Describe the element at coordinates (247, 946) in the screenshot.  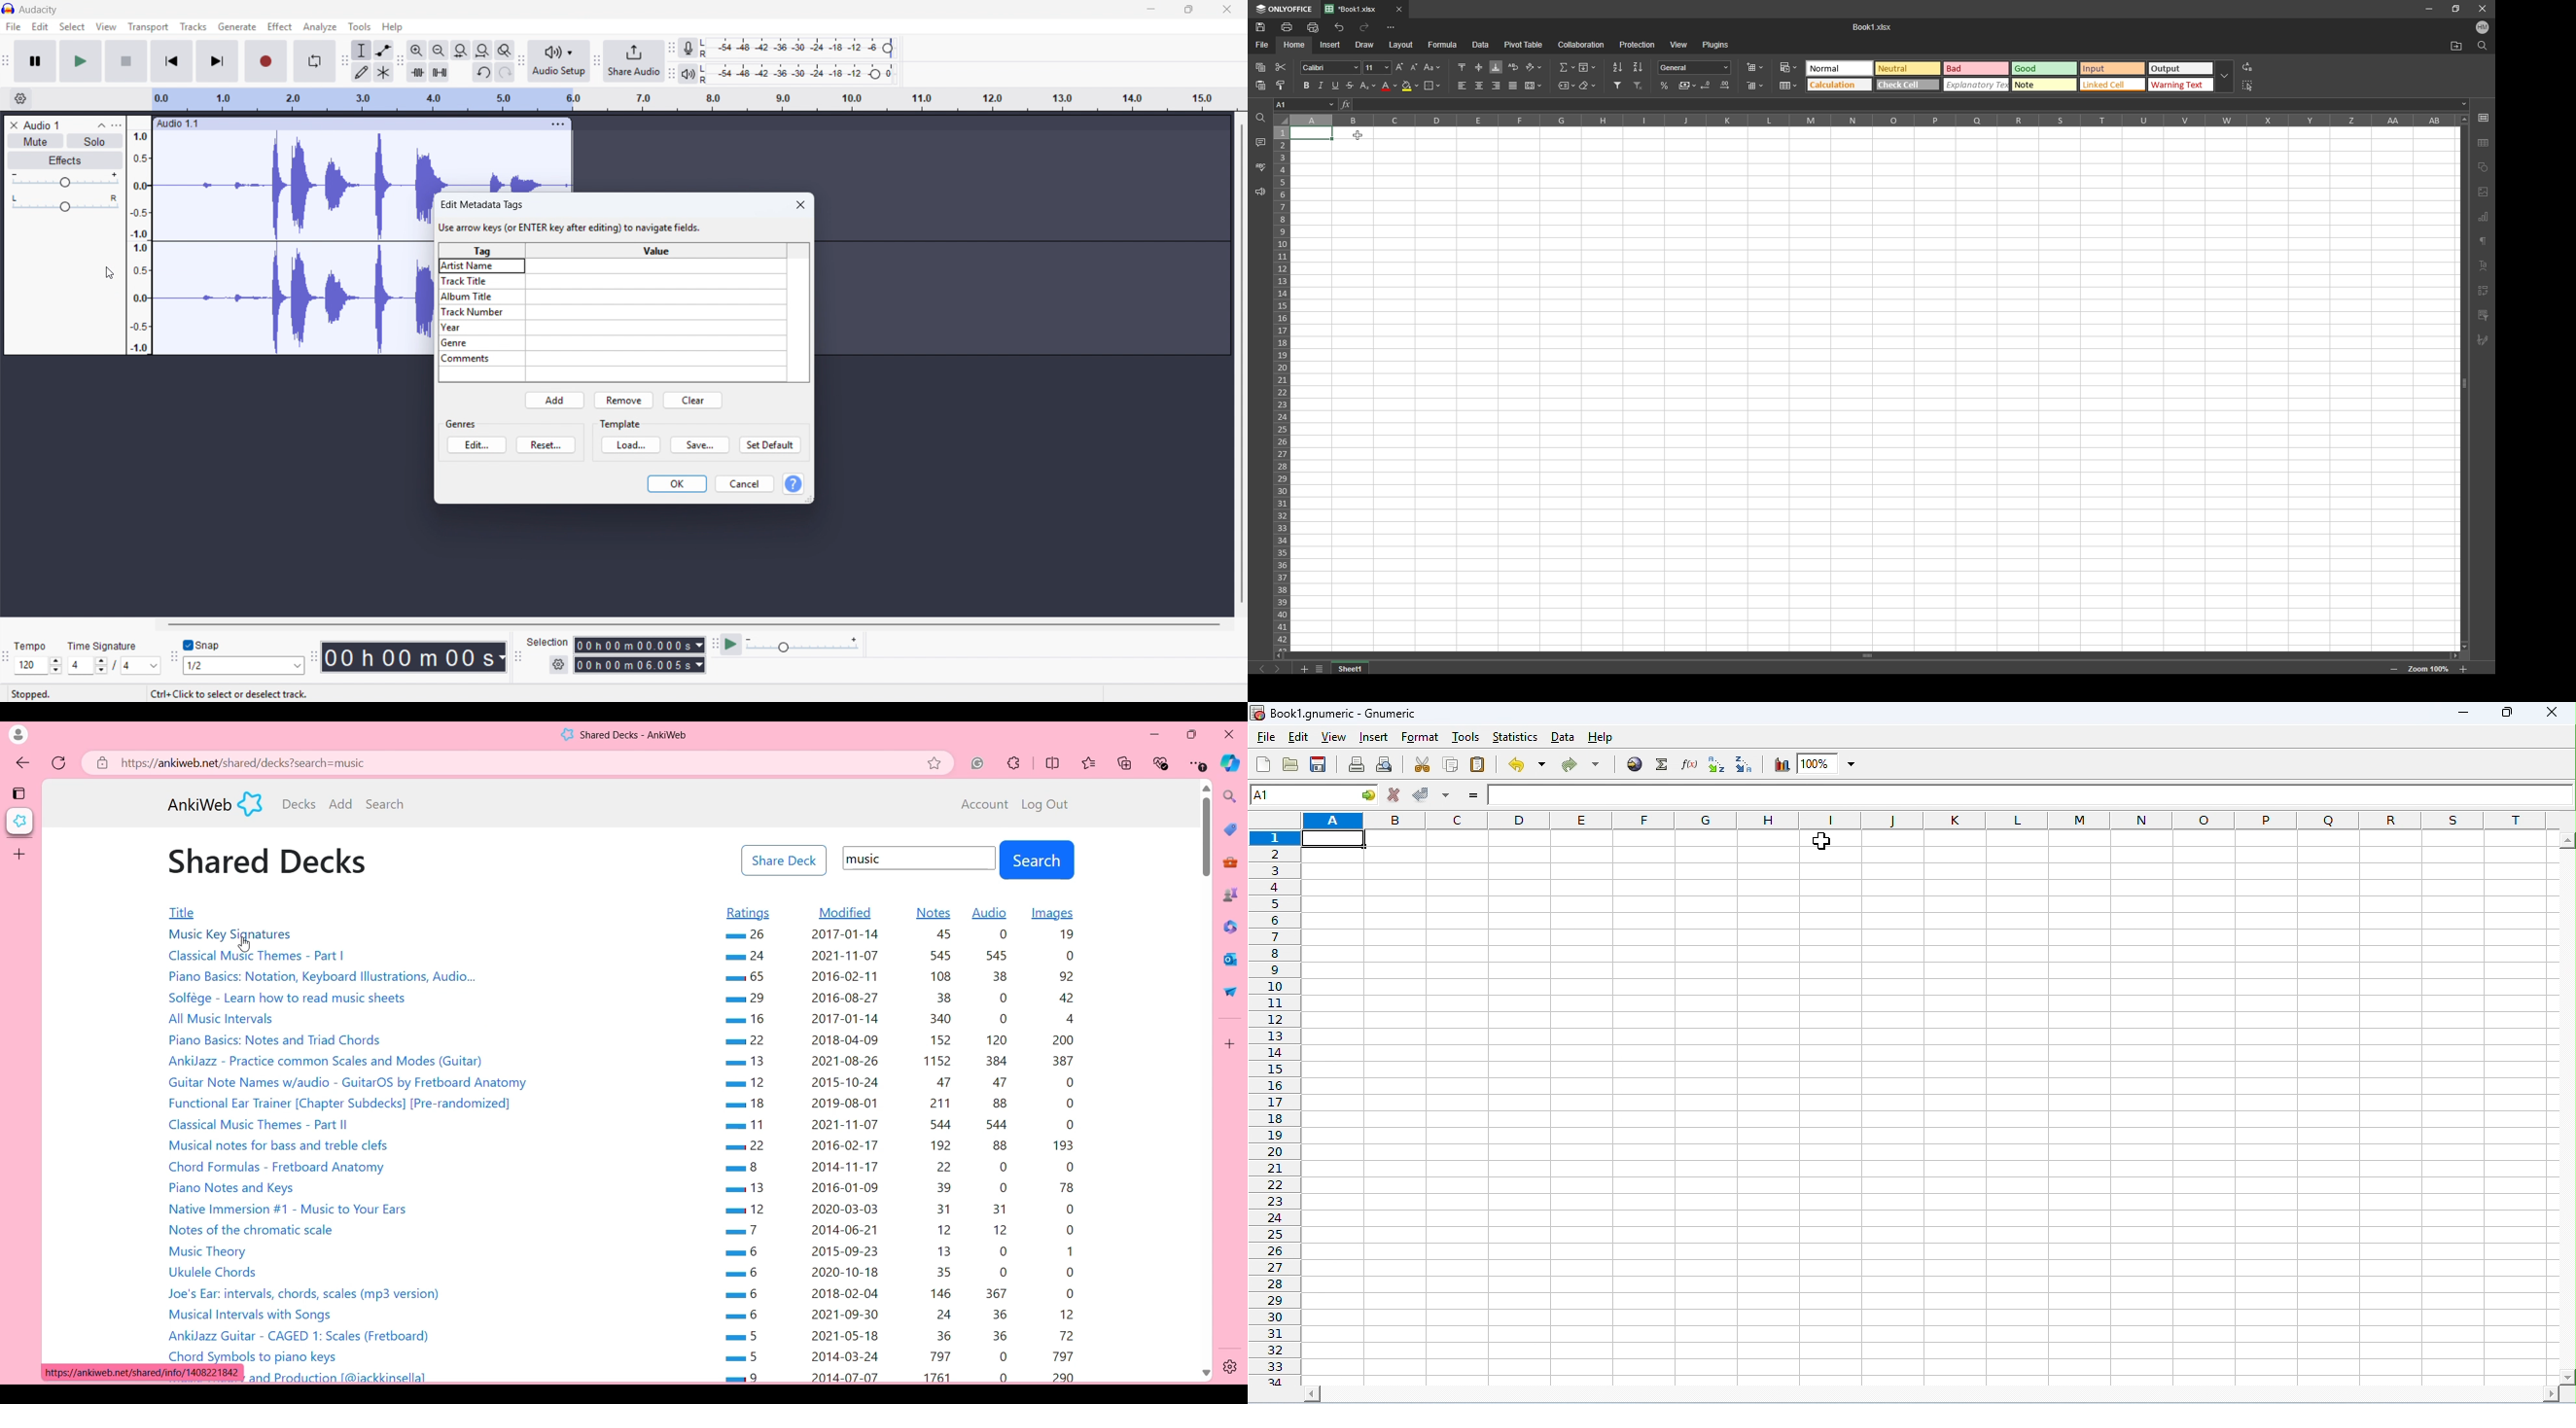
I see `Cursor` at that location.